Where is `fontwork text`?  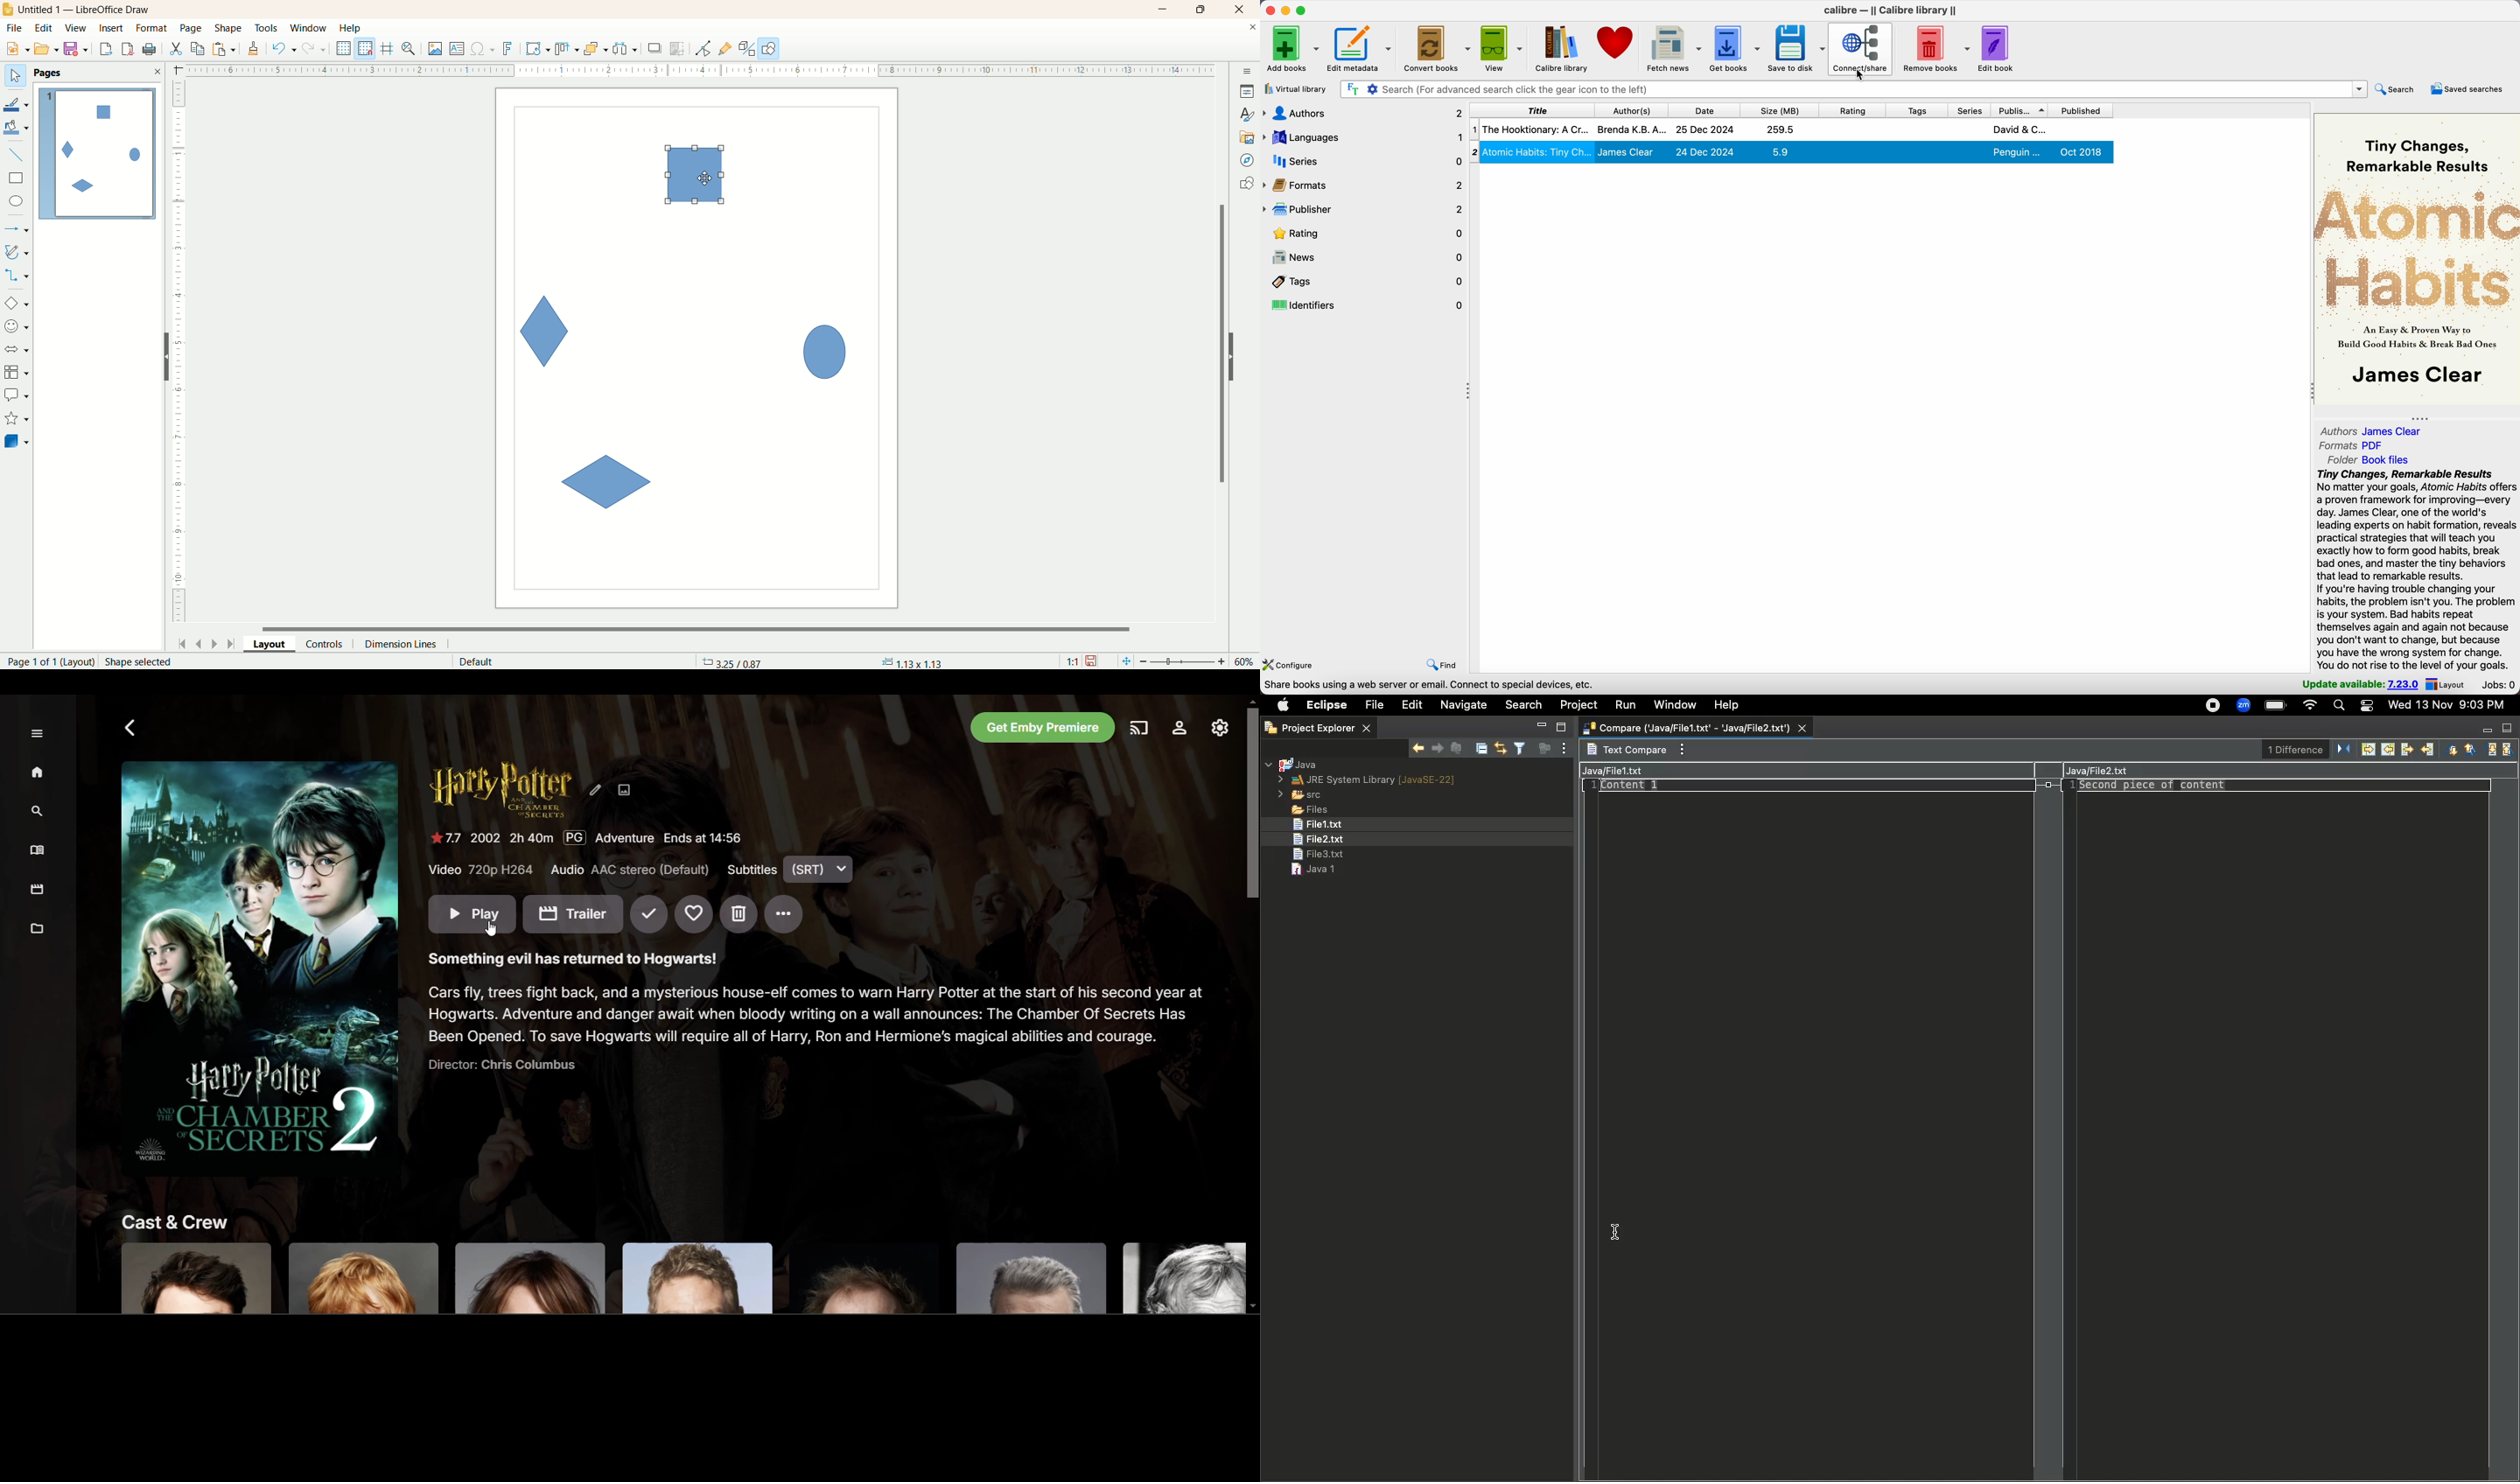 fontwork text is located at coordinates (510, 49).